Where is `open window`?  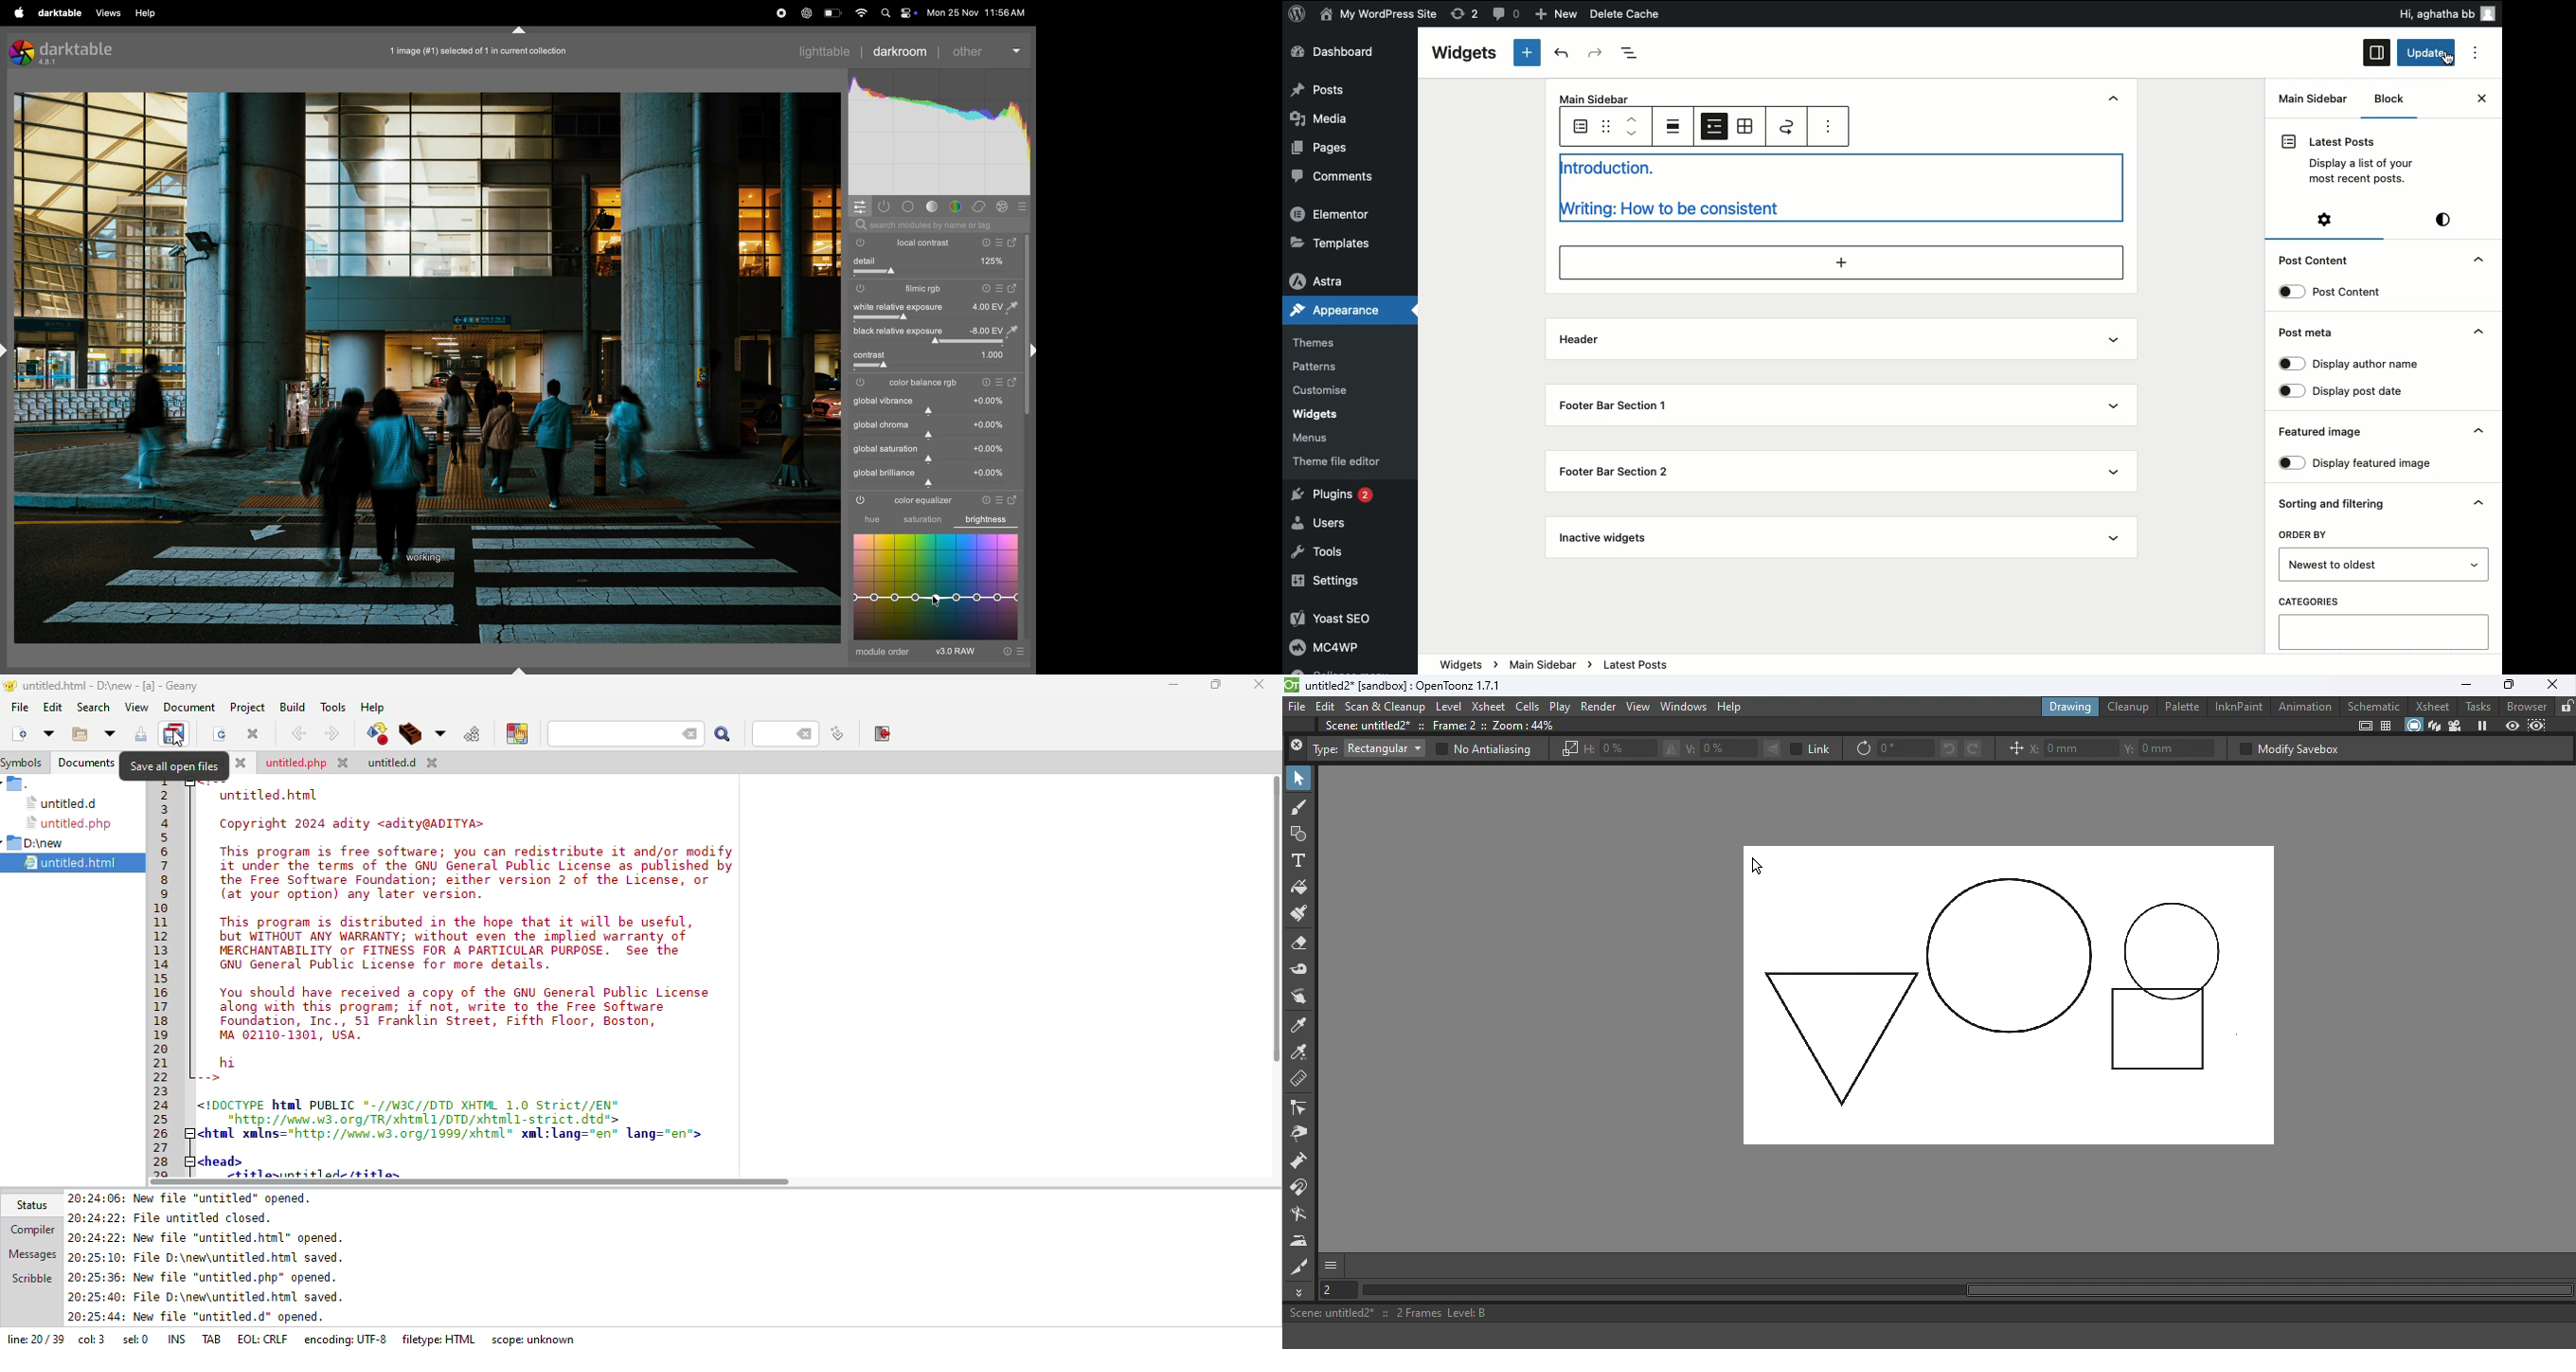 open window is located at coordinates (1015, 498).